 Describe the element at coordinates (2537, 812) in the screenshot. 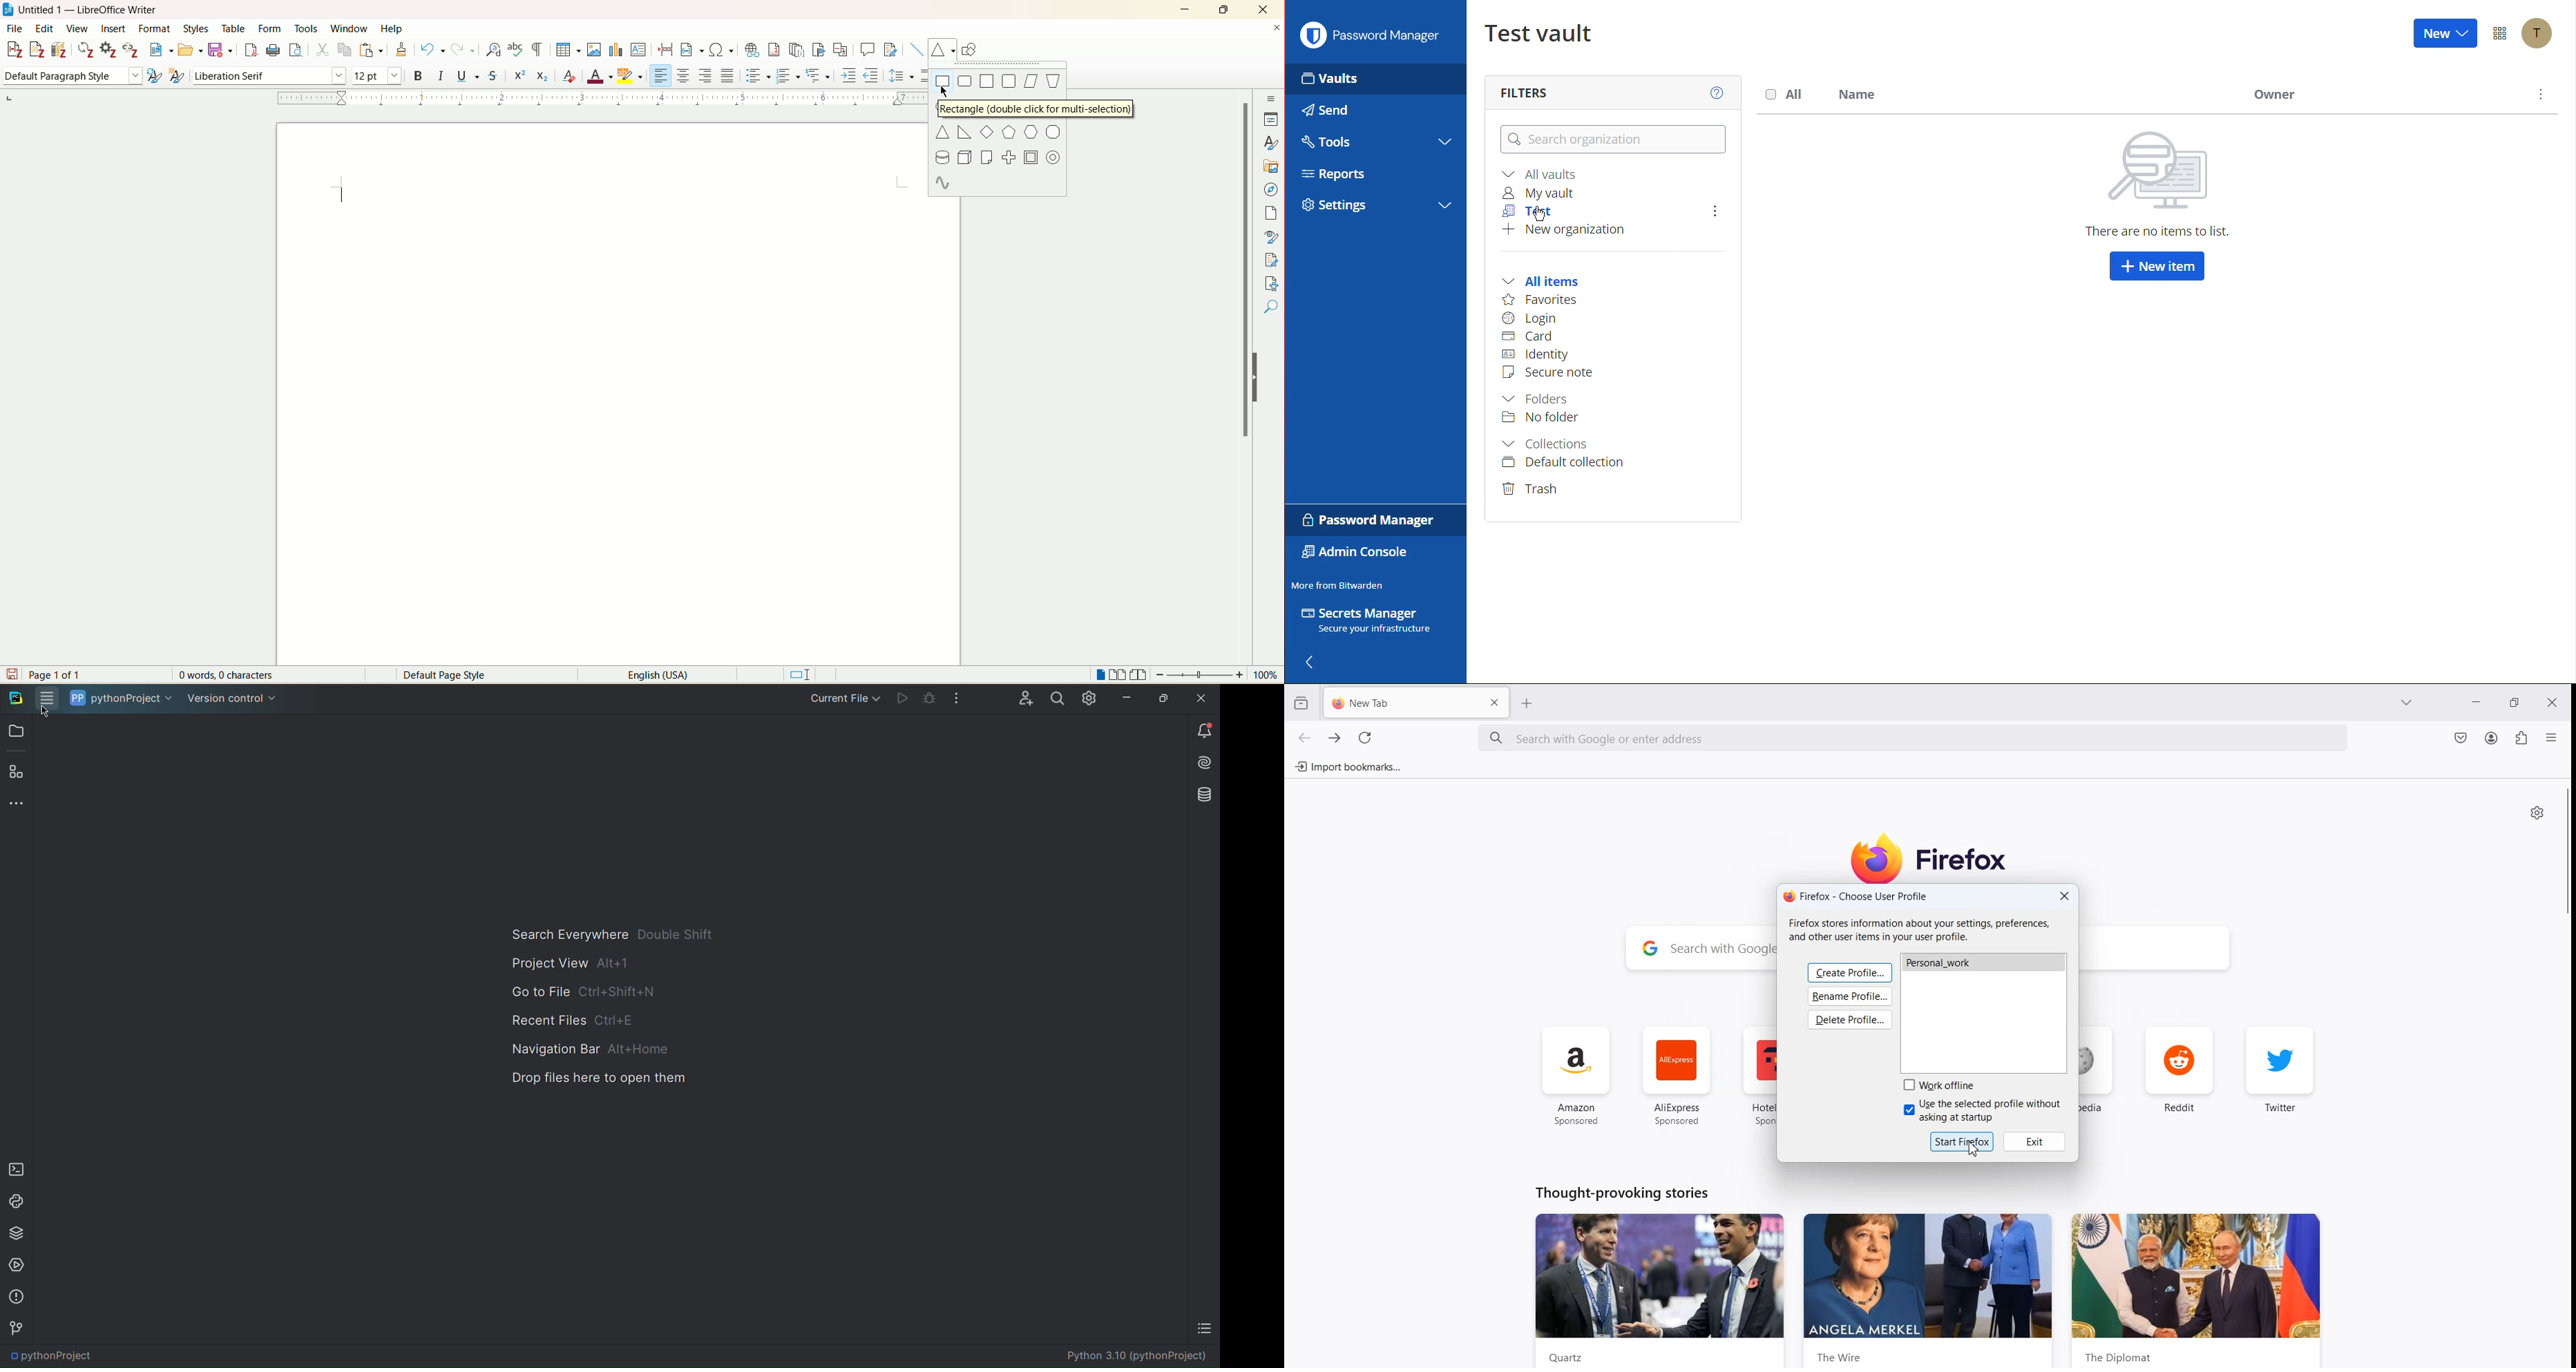

I see `Personalize new tab ` at that location.